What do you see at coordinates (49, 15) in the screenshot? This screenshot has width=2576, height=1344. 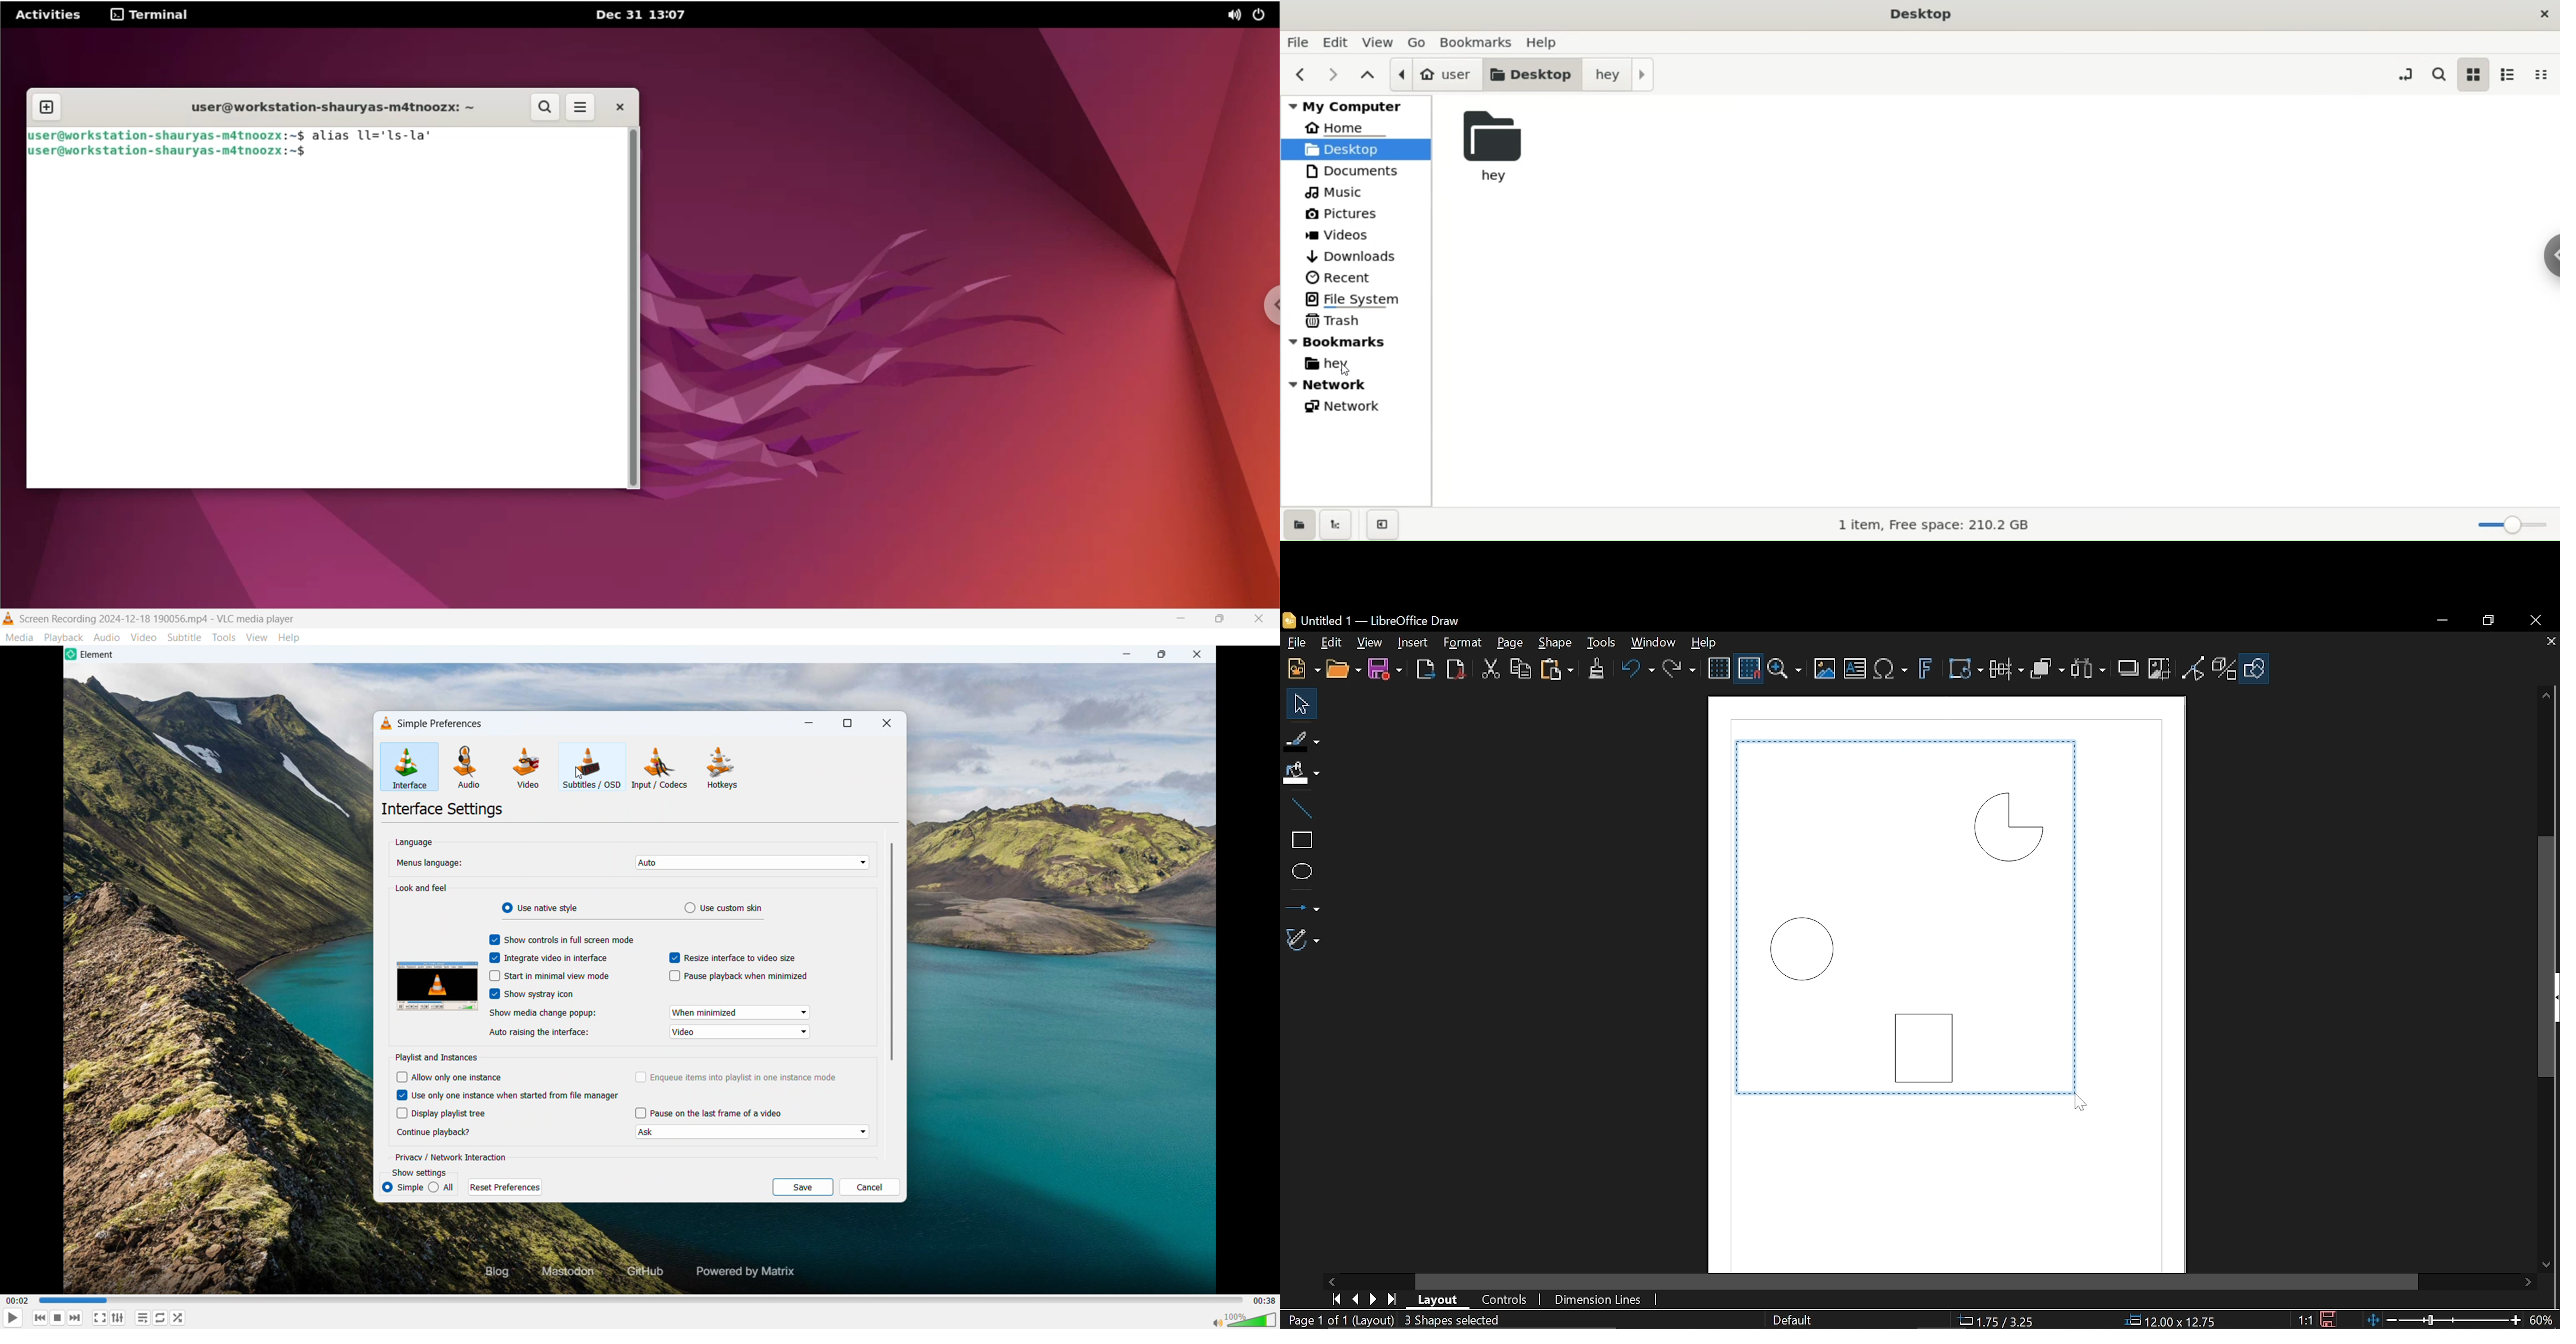 I see `Activities` at bounding box center [49, 15].